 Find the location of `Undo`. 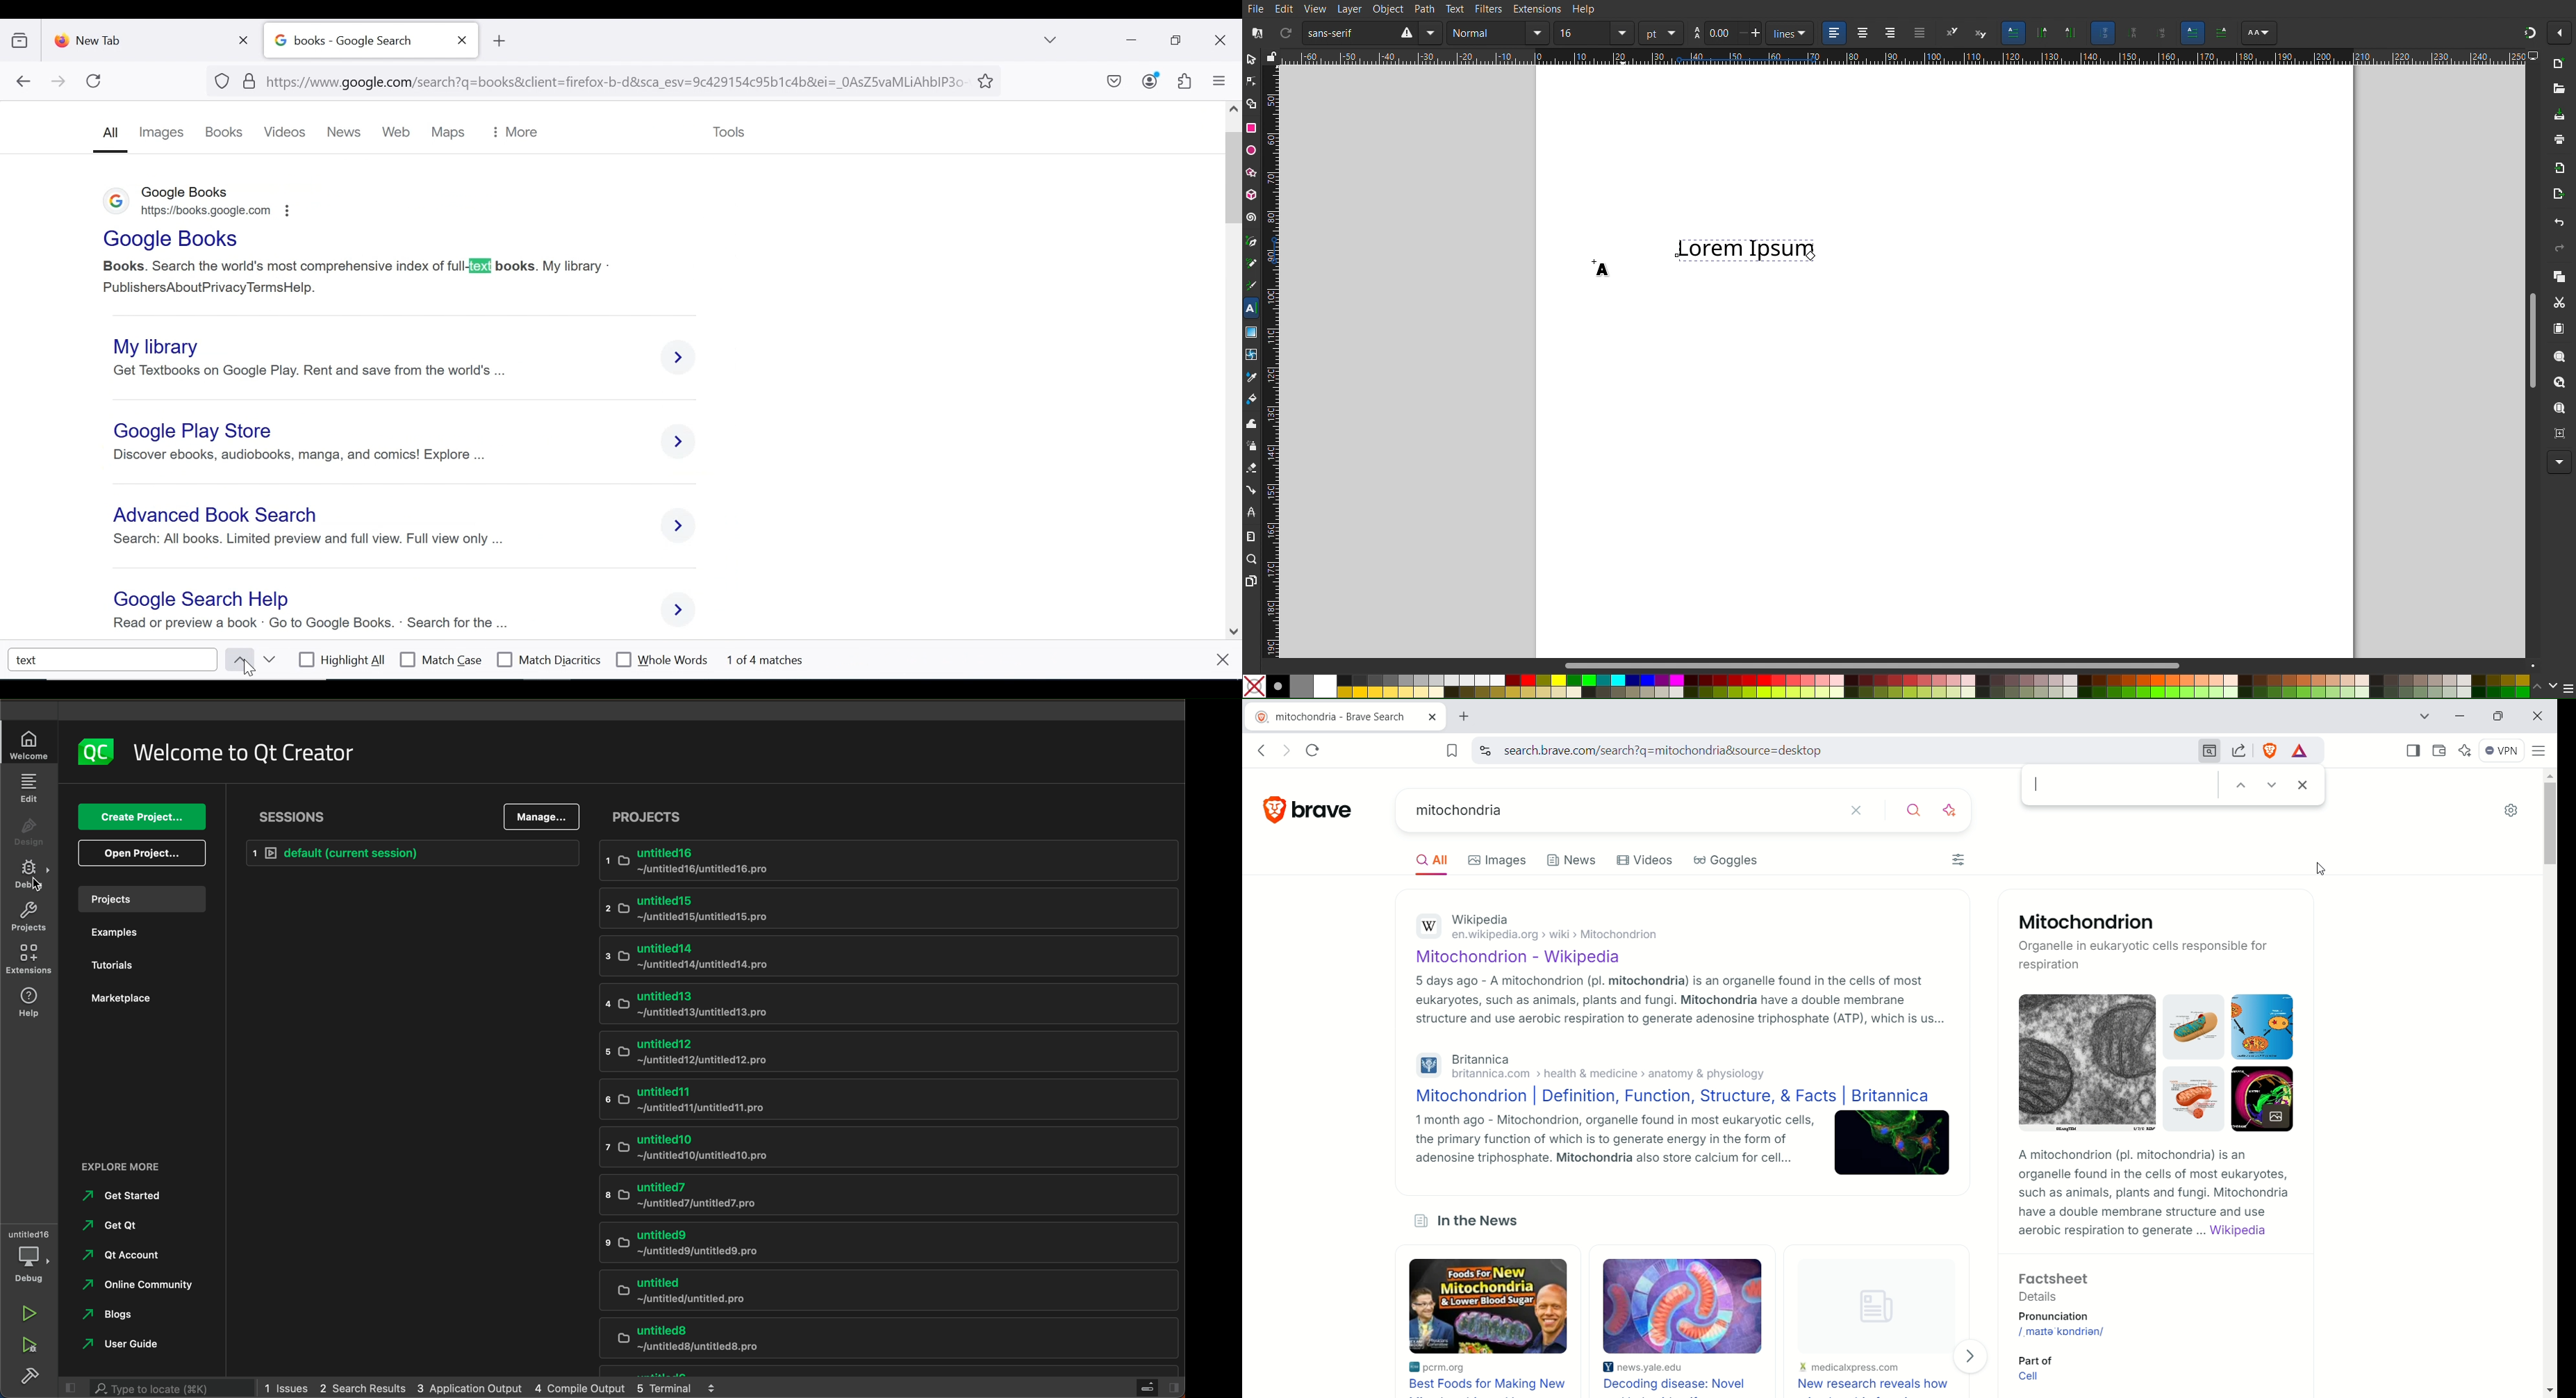

Undo is located at coordinates (2559, 223).